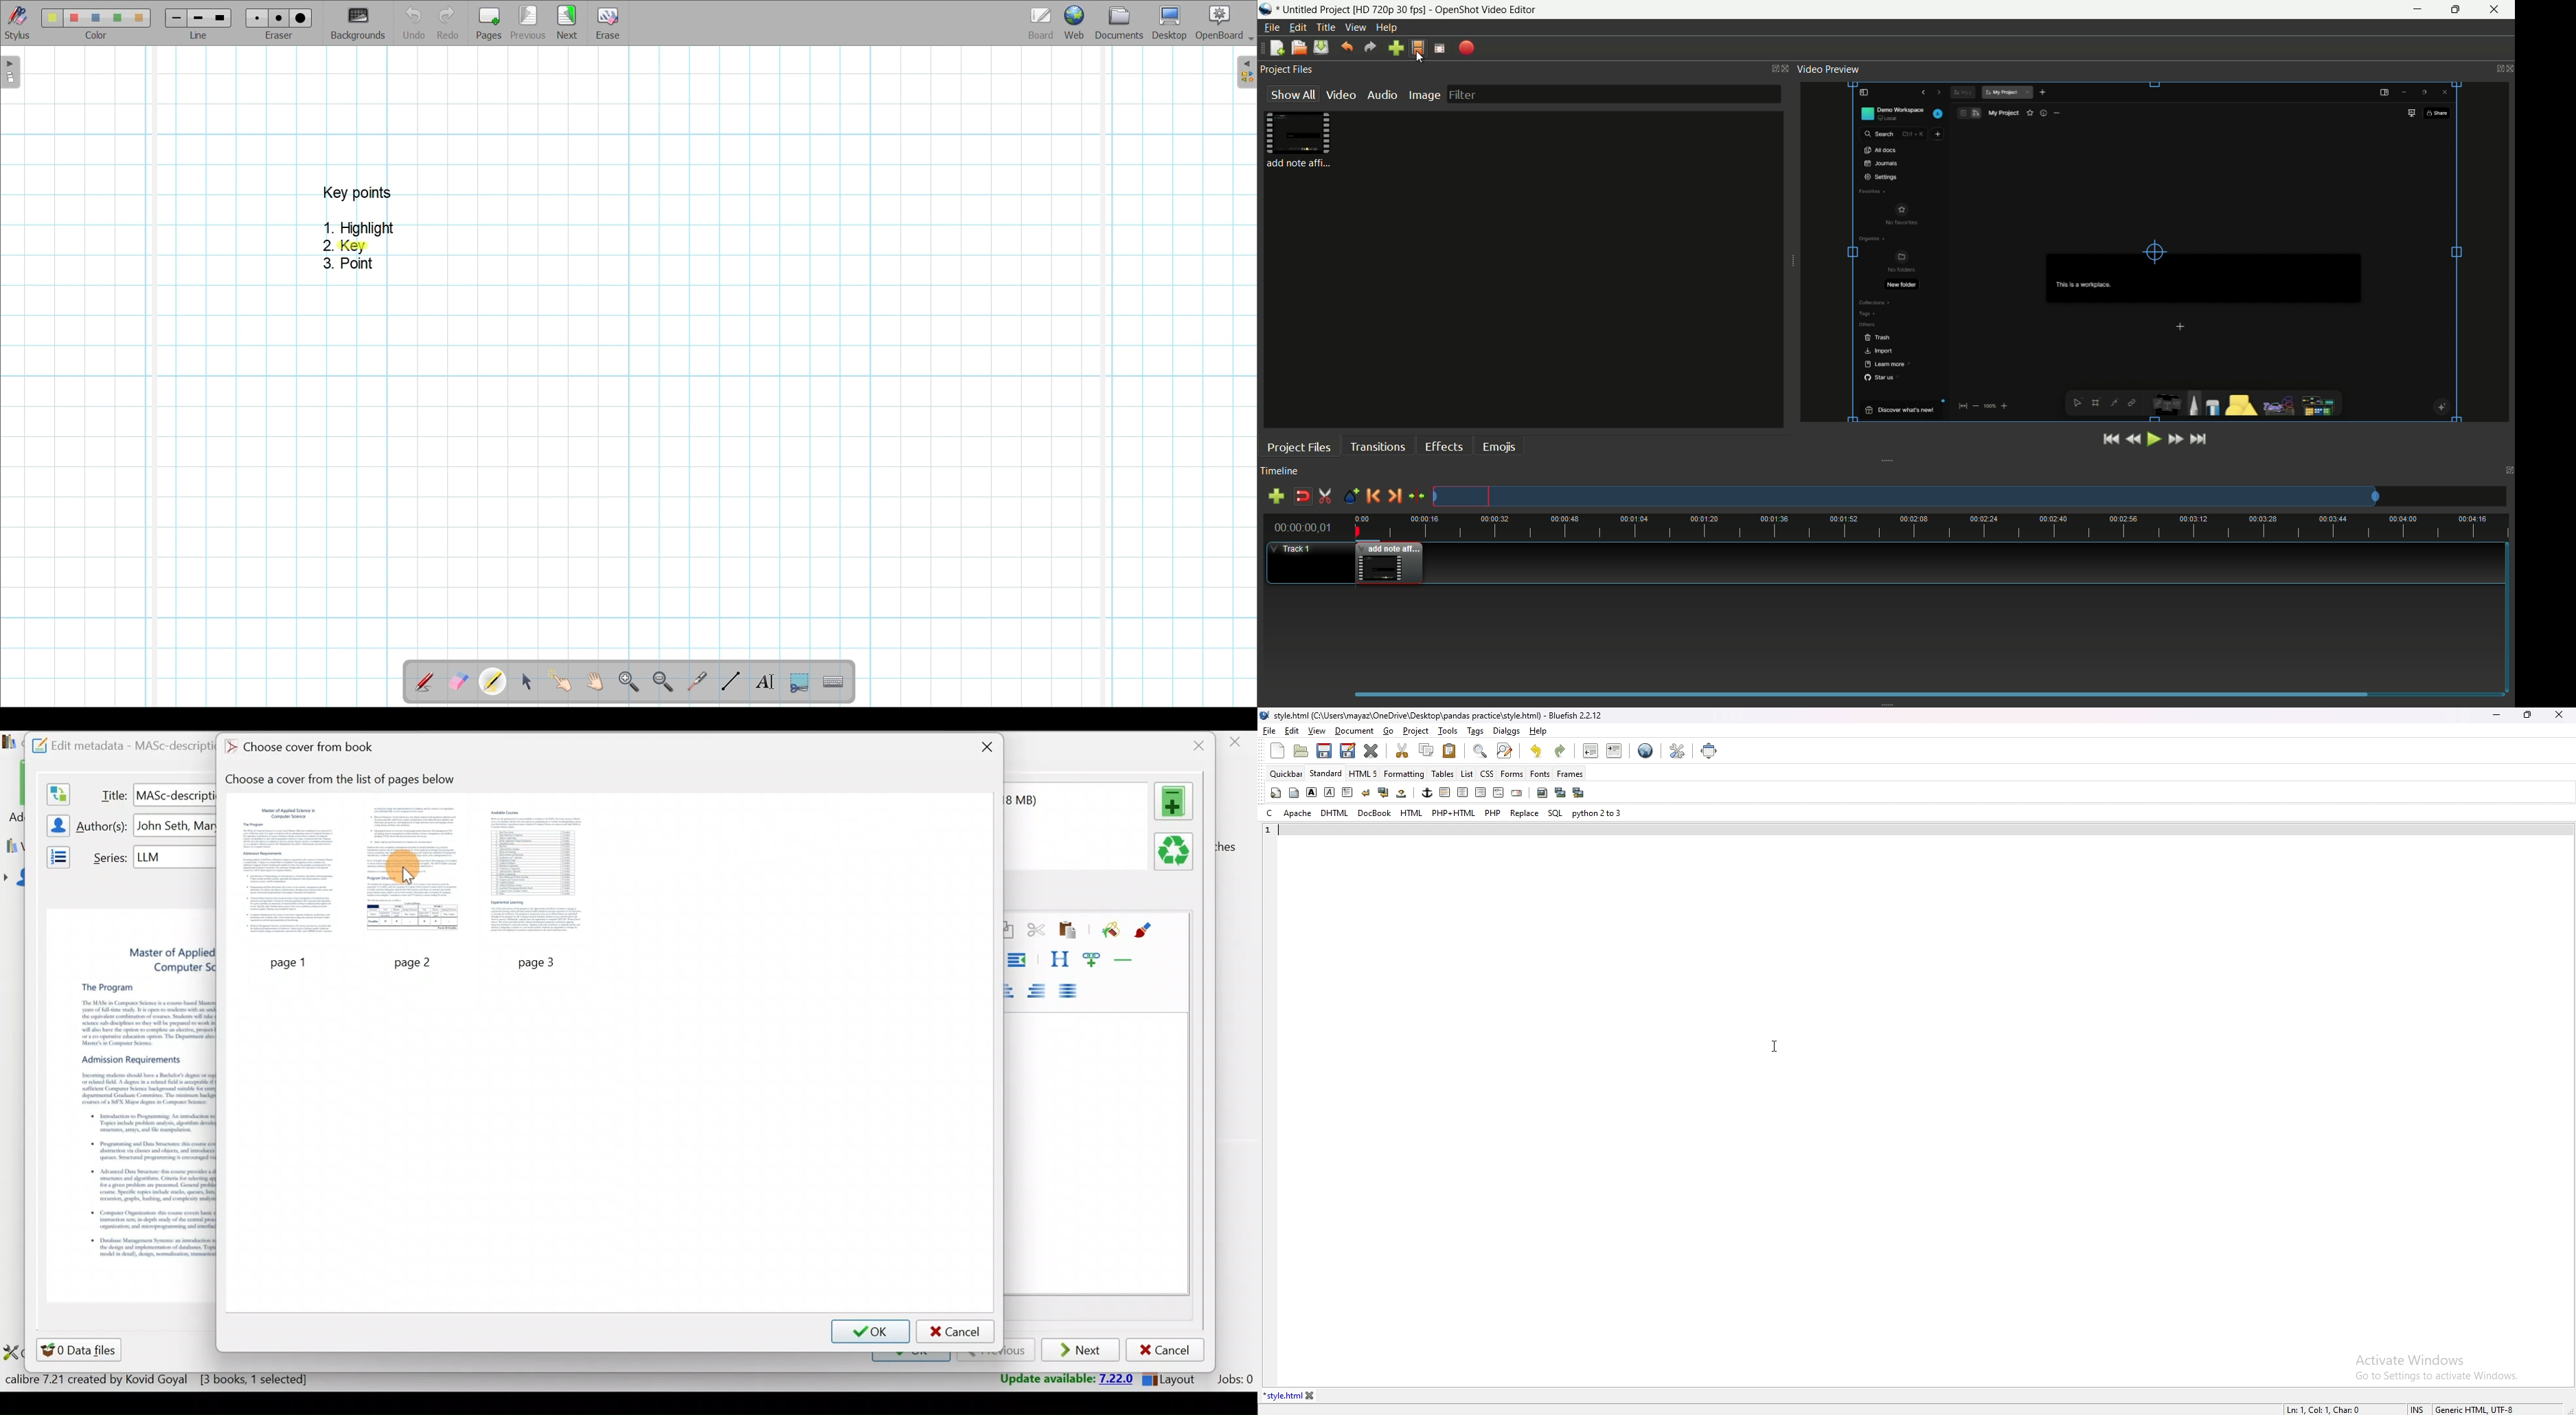  I want to click on , so click(416, 962).